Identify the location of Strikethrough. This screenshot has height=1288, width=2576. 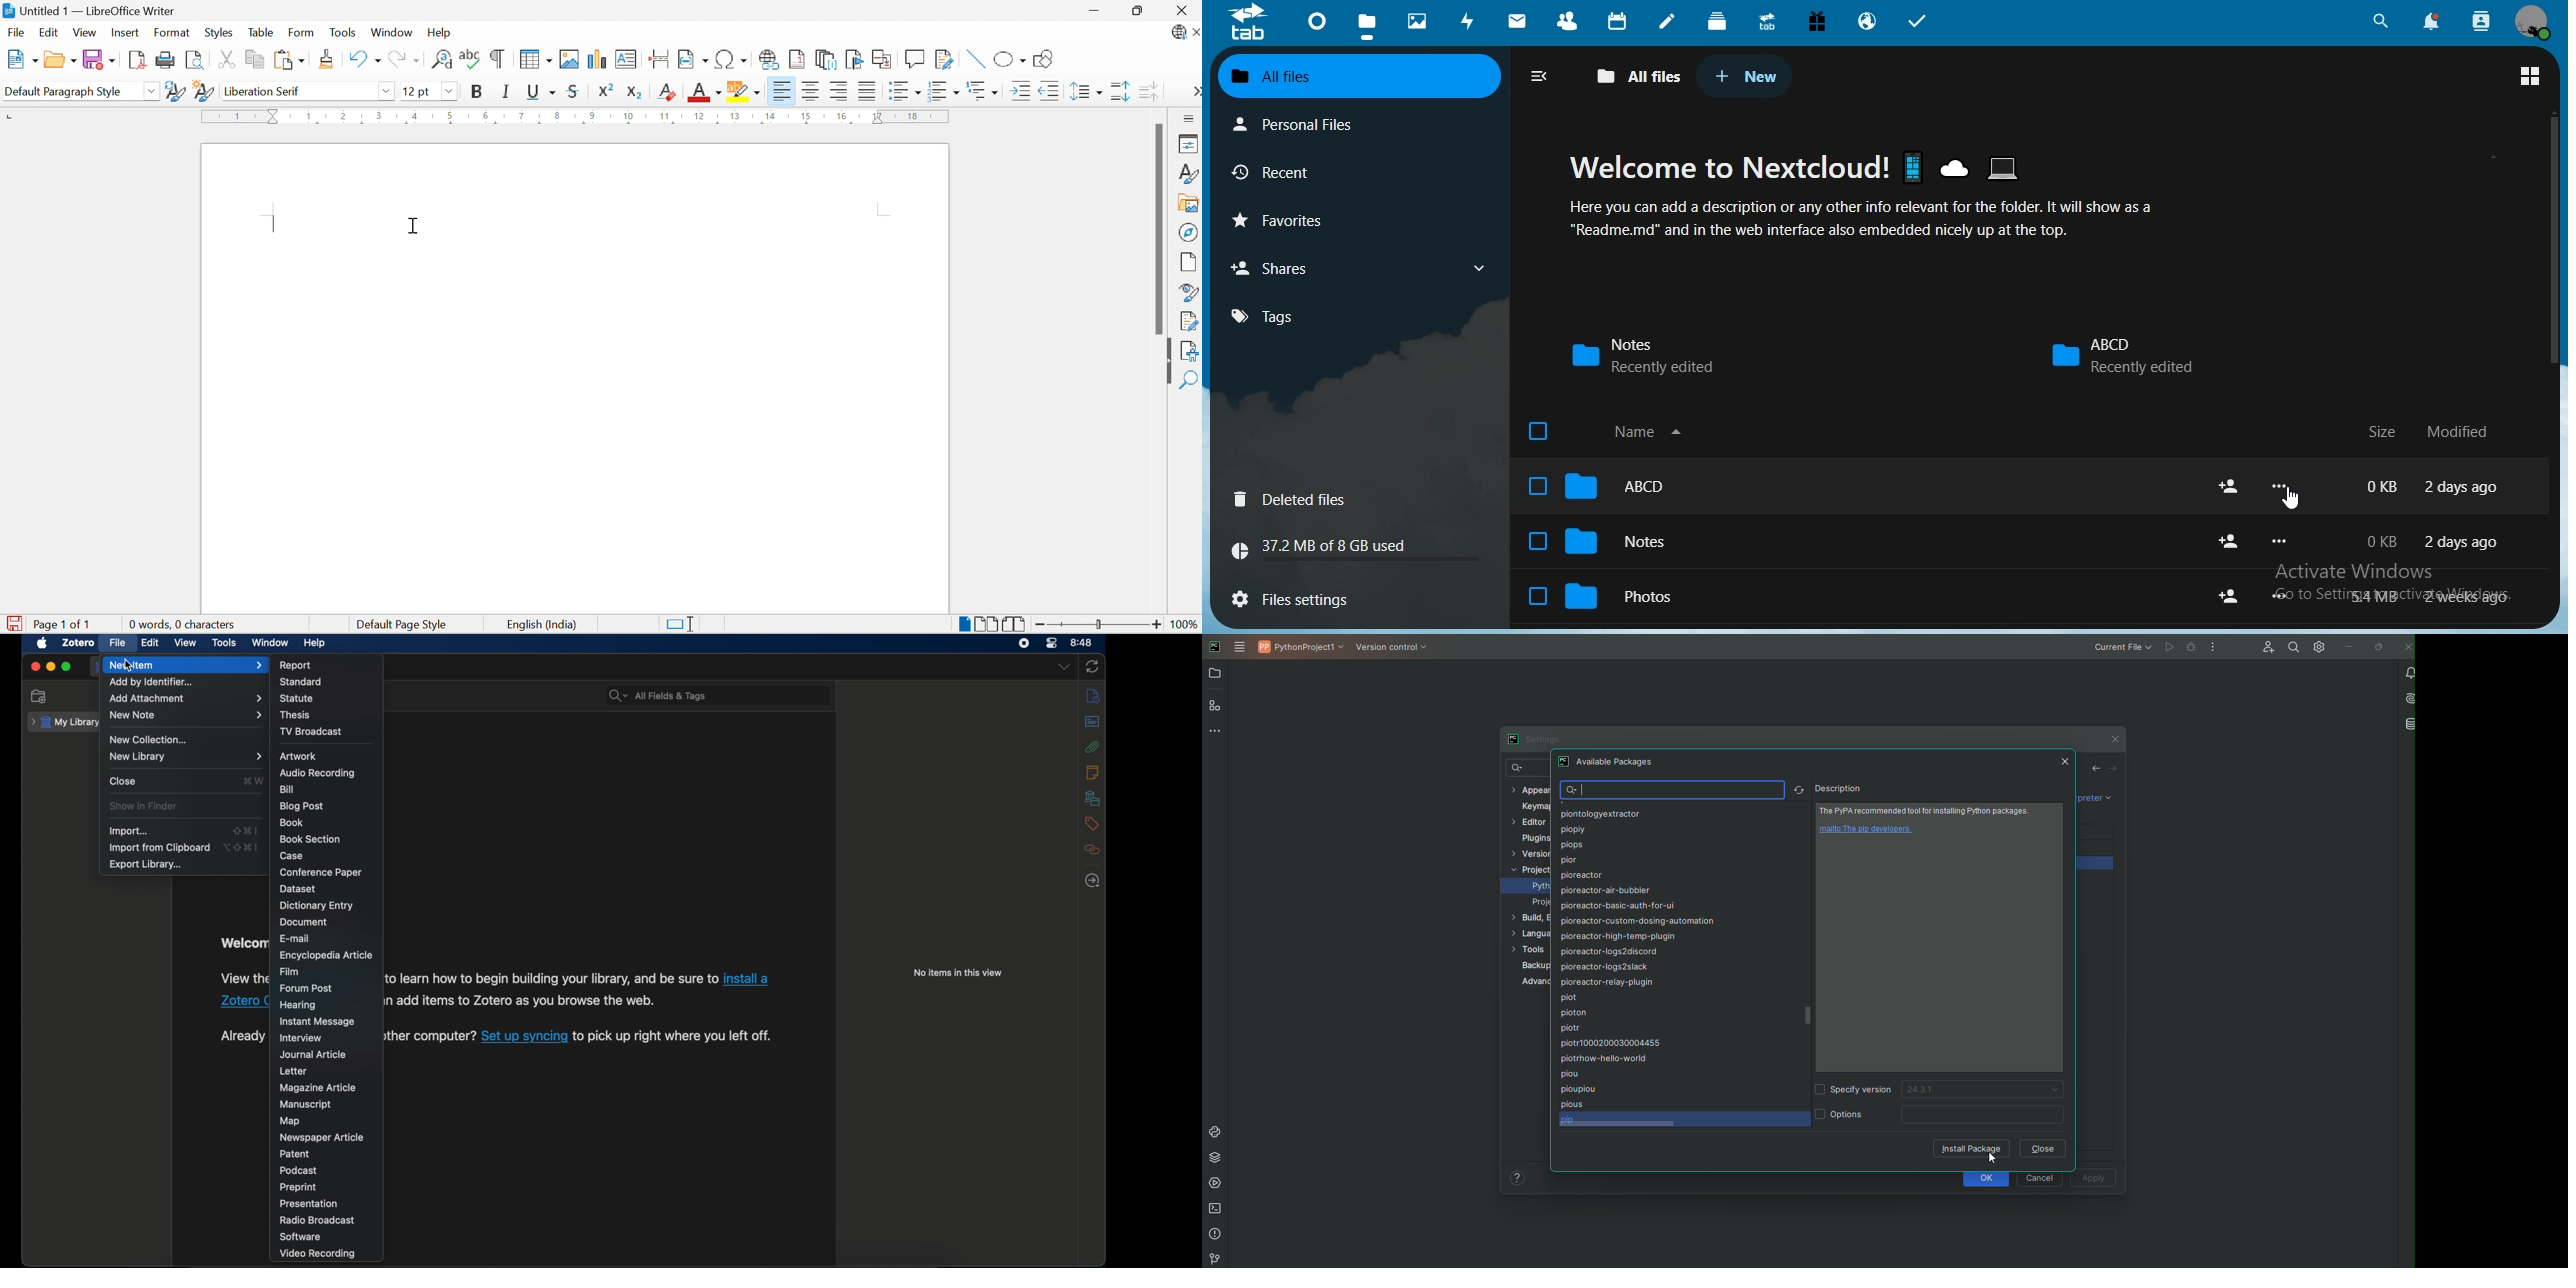
(576, 92).